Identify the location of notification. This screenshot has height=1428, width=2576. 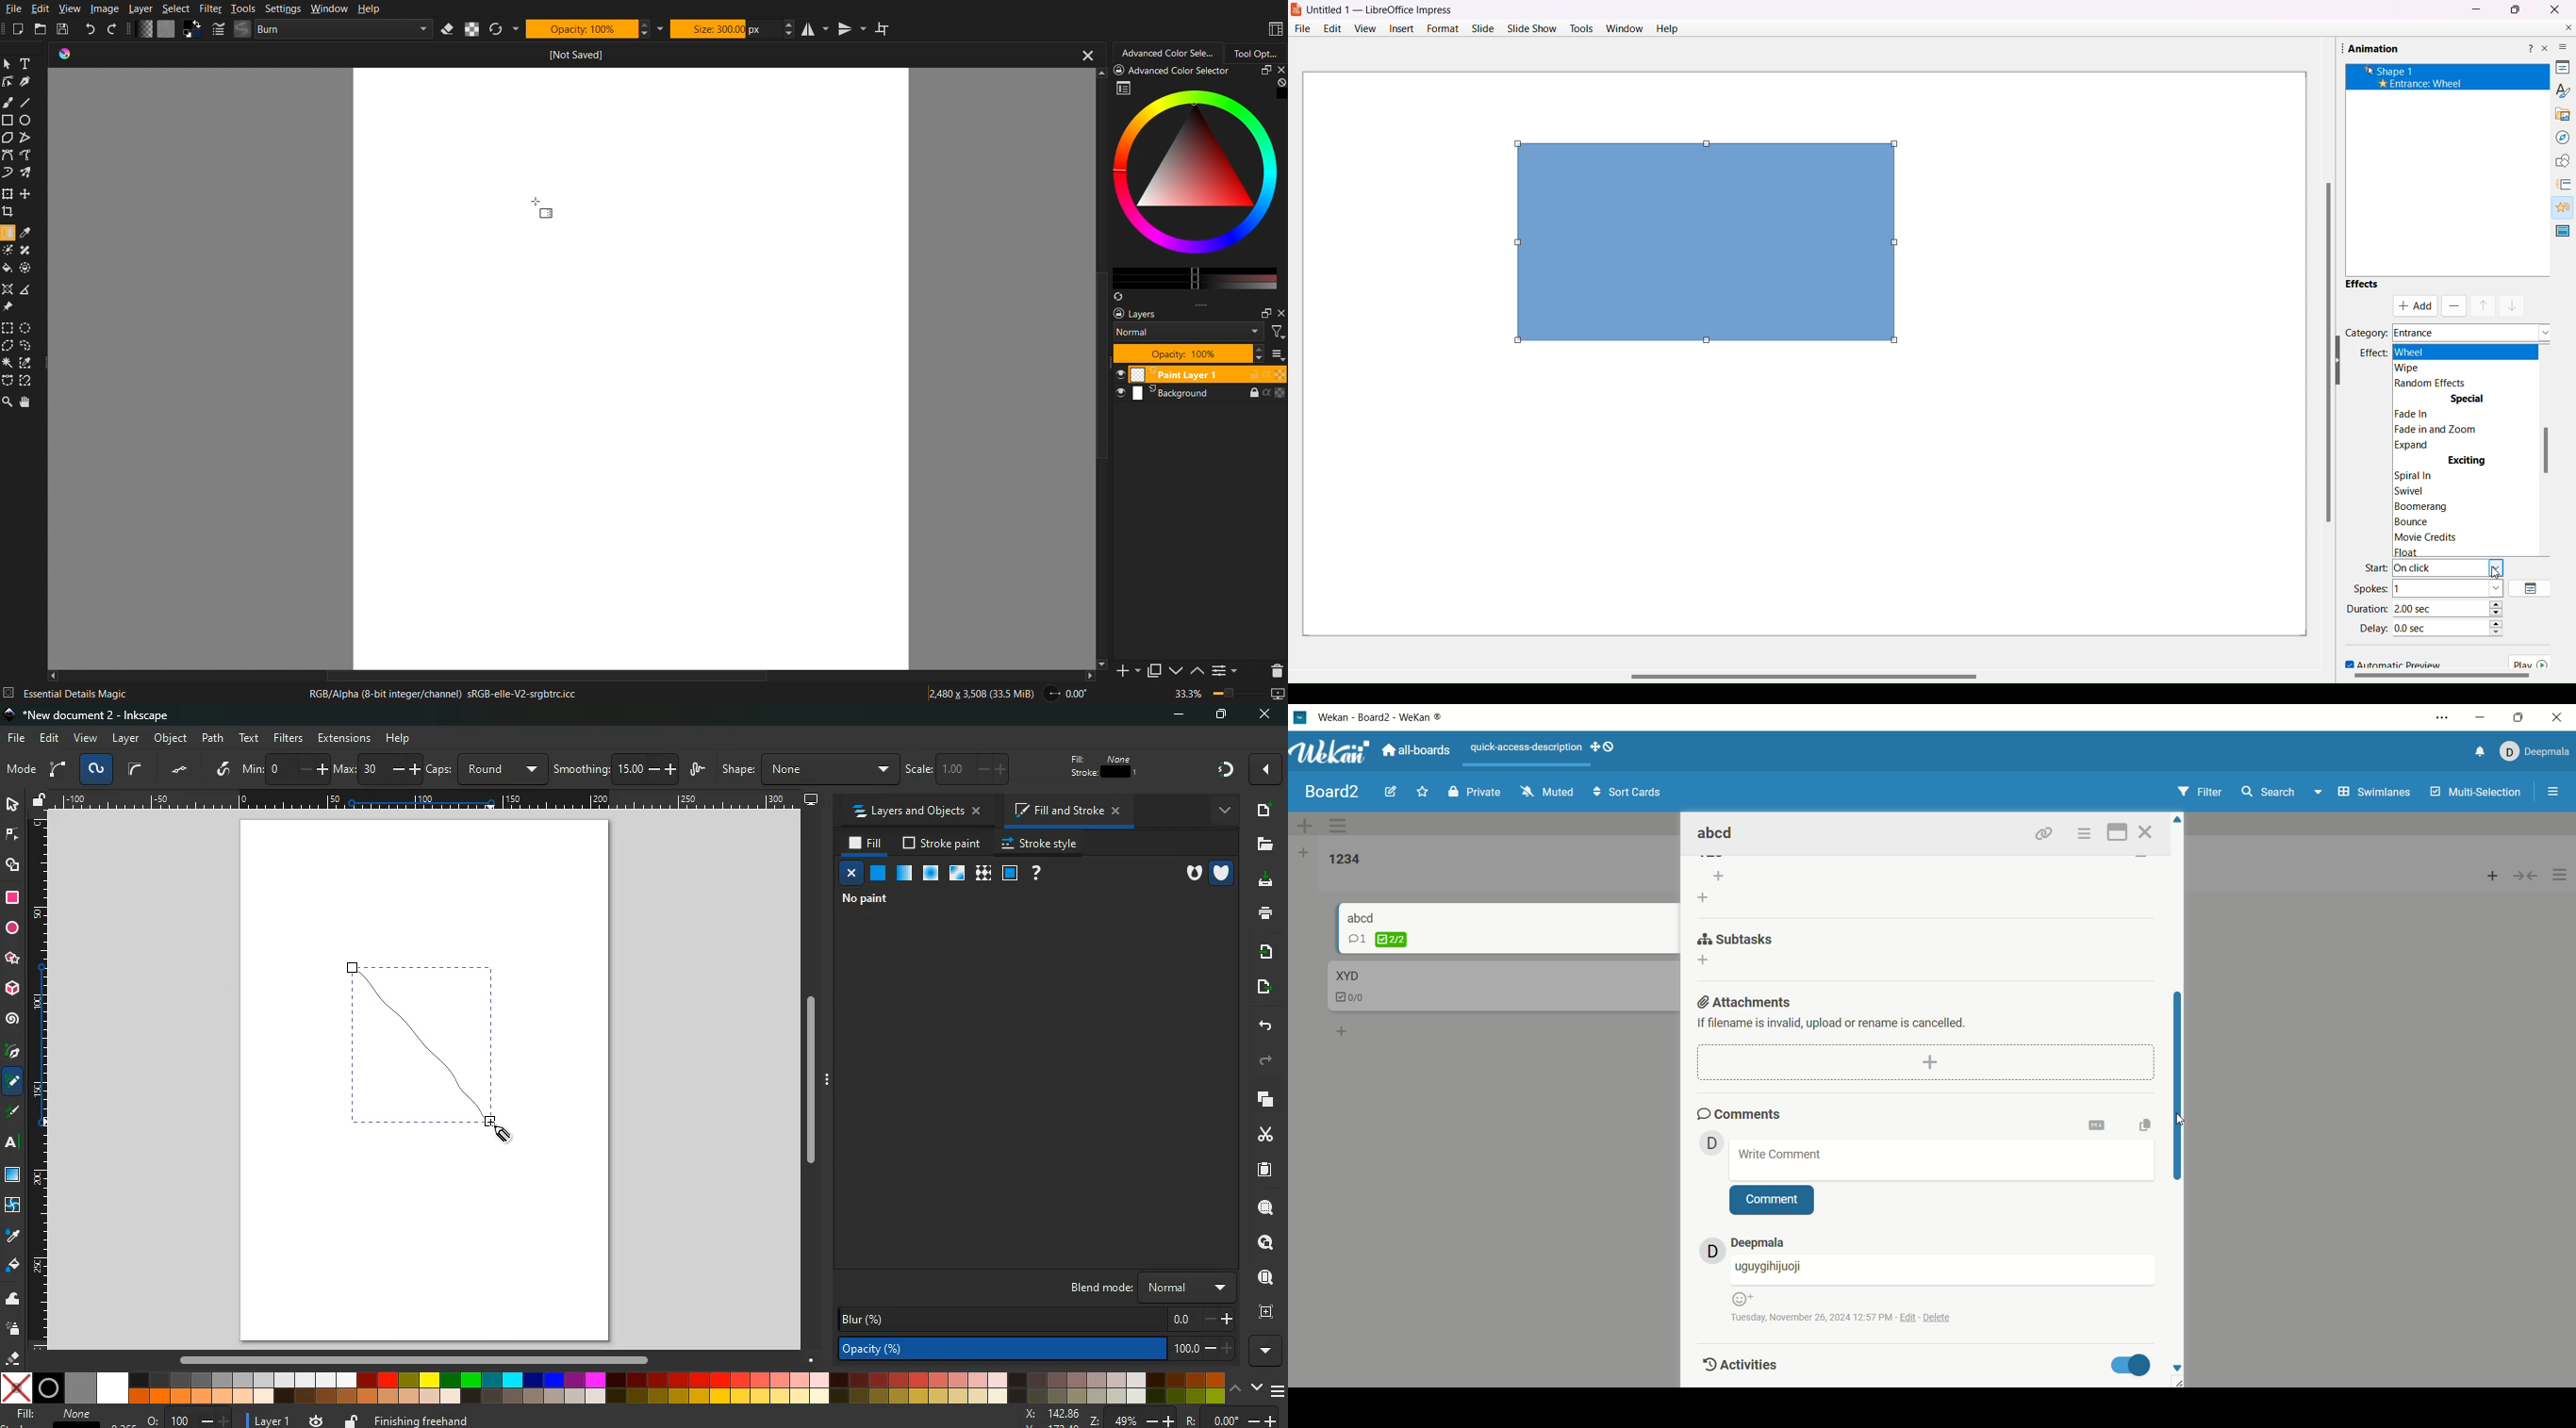
(2476, 754).